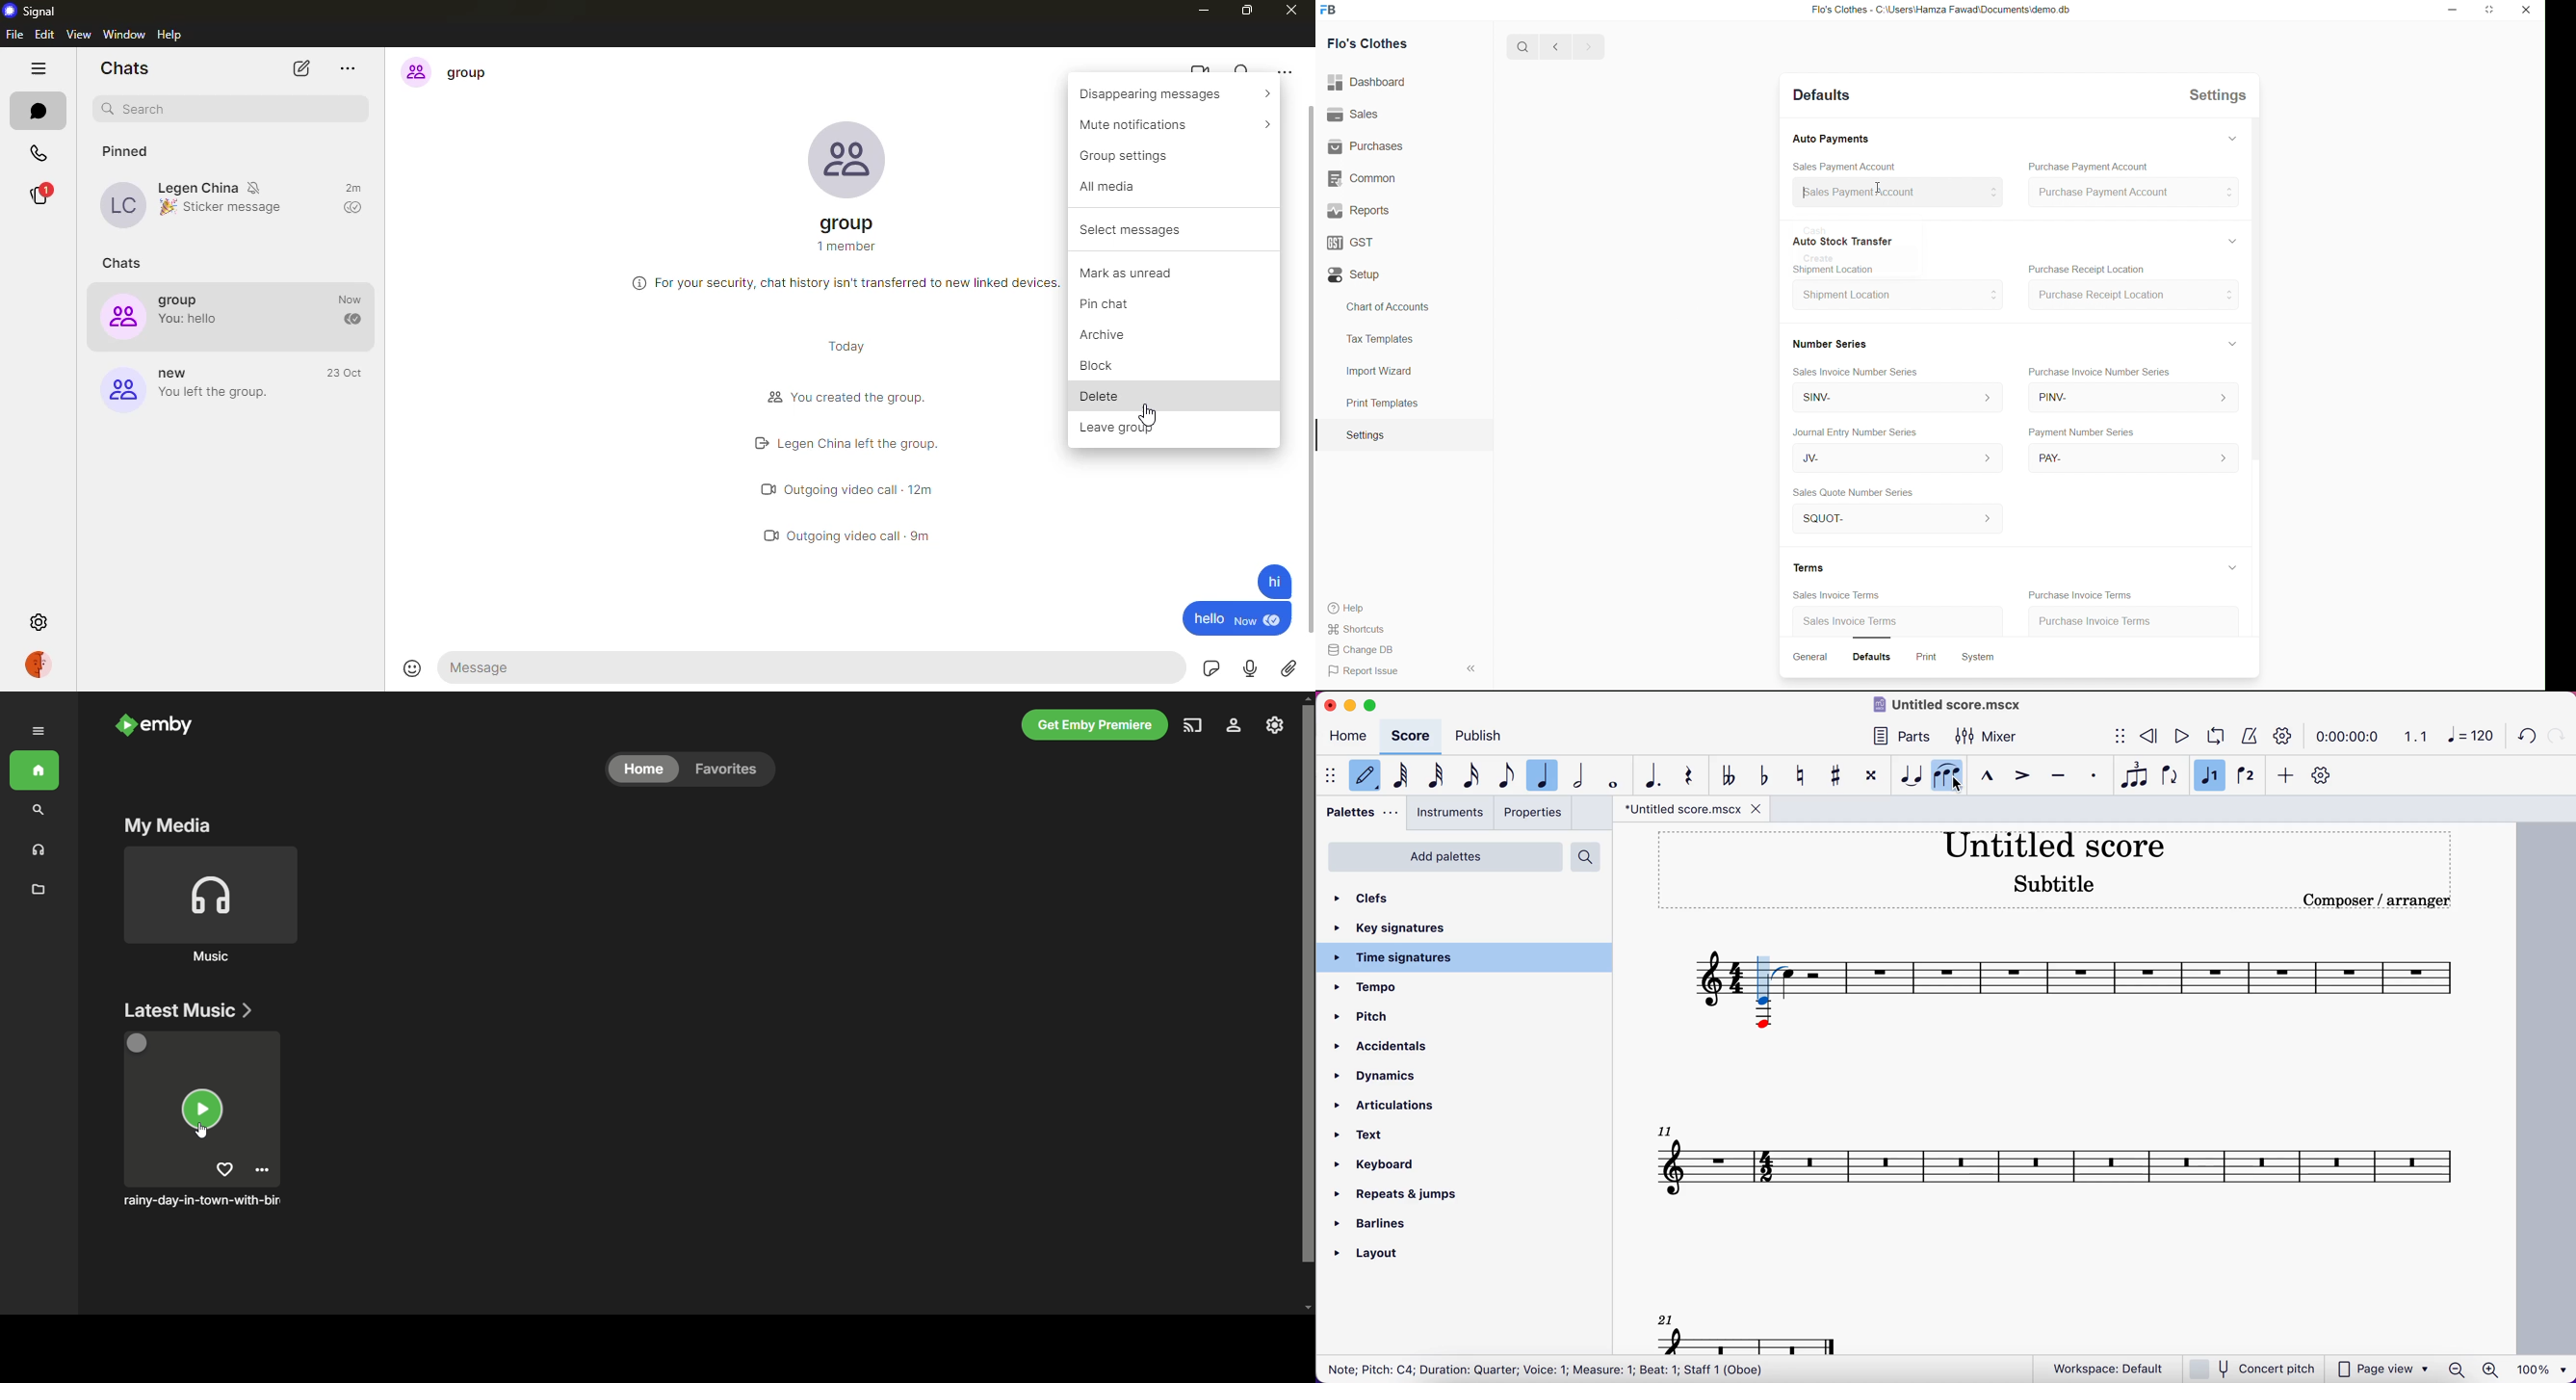 This screenshot has height=1400, width=2576. What do you see at coordinates (1349, 705) in the screenshot?
I see `minimize` at bounding box center [1349, 705].